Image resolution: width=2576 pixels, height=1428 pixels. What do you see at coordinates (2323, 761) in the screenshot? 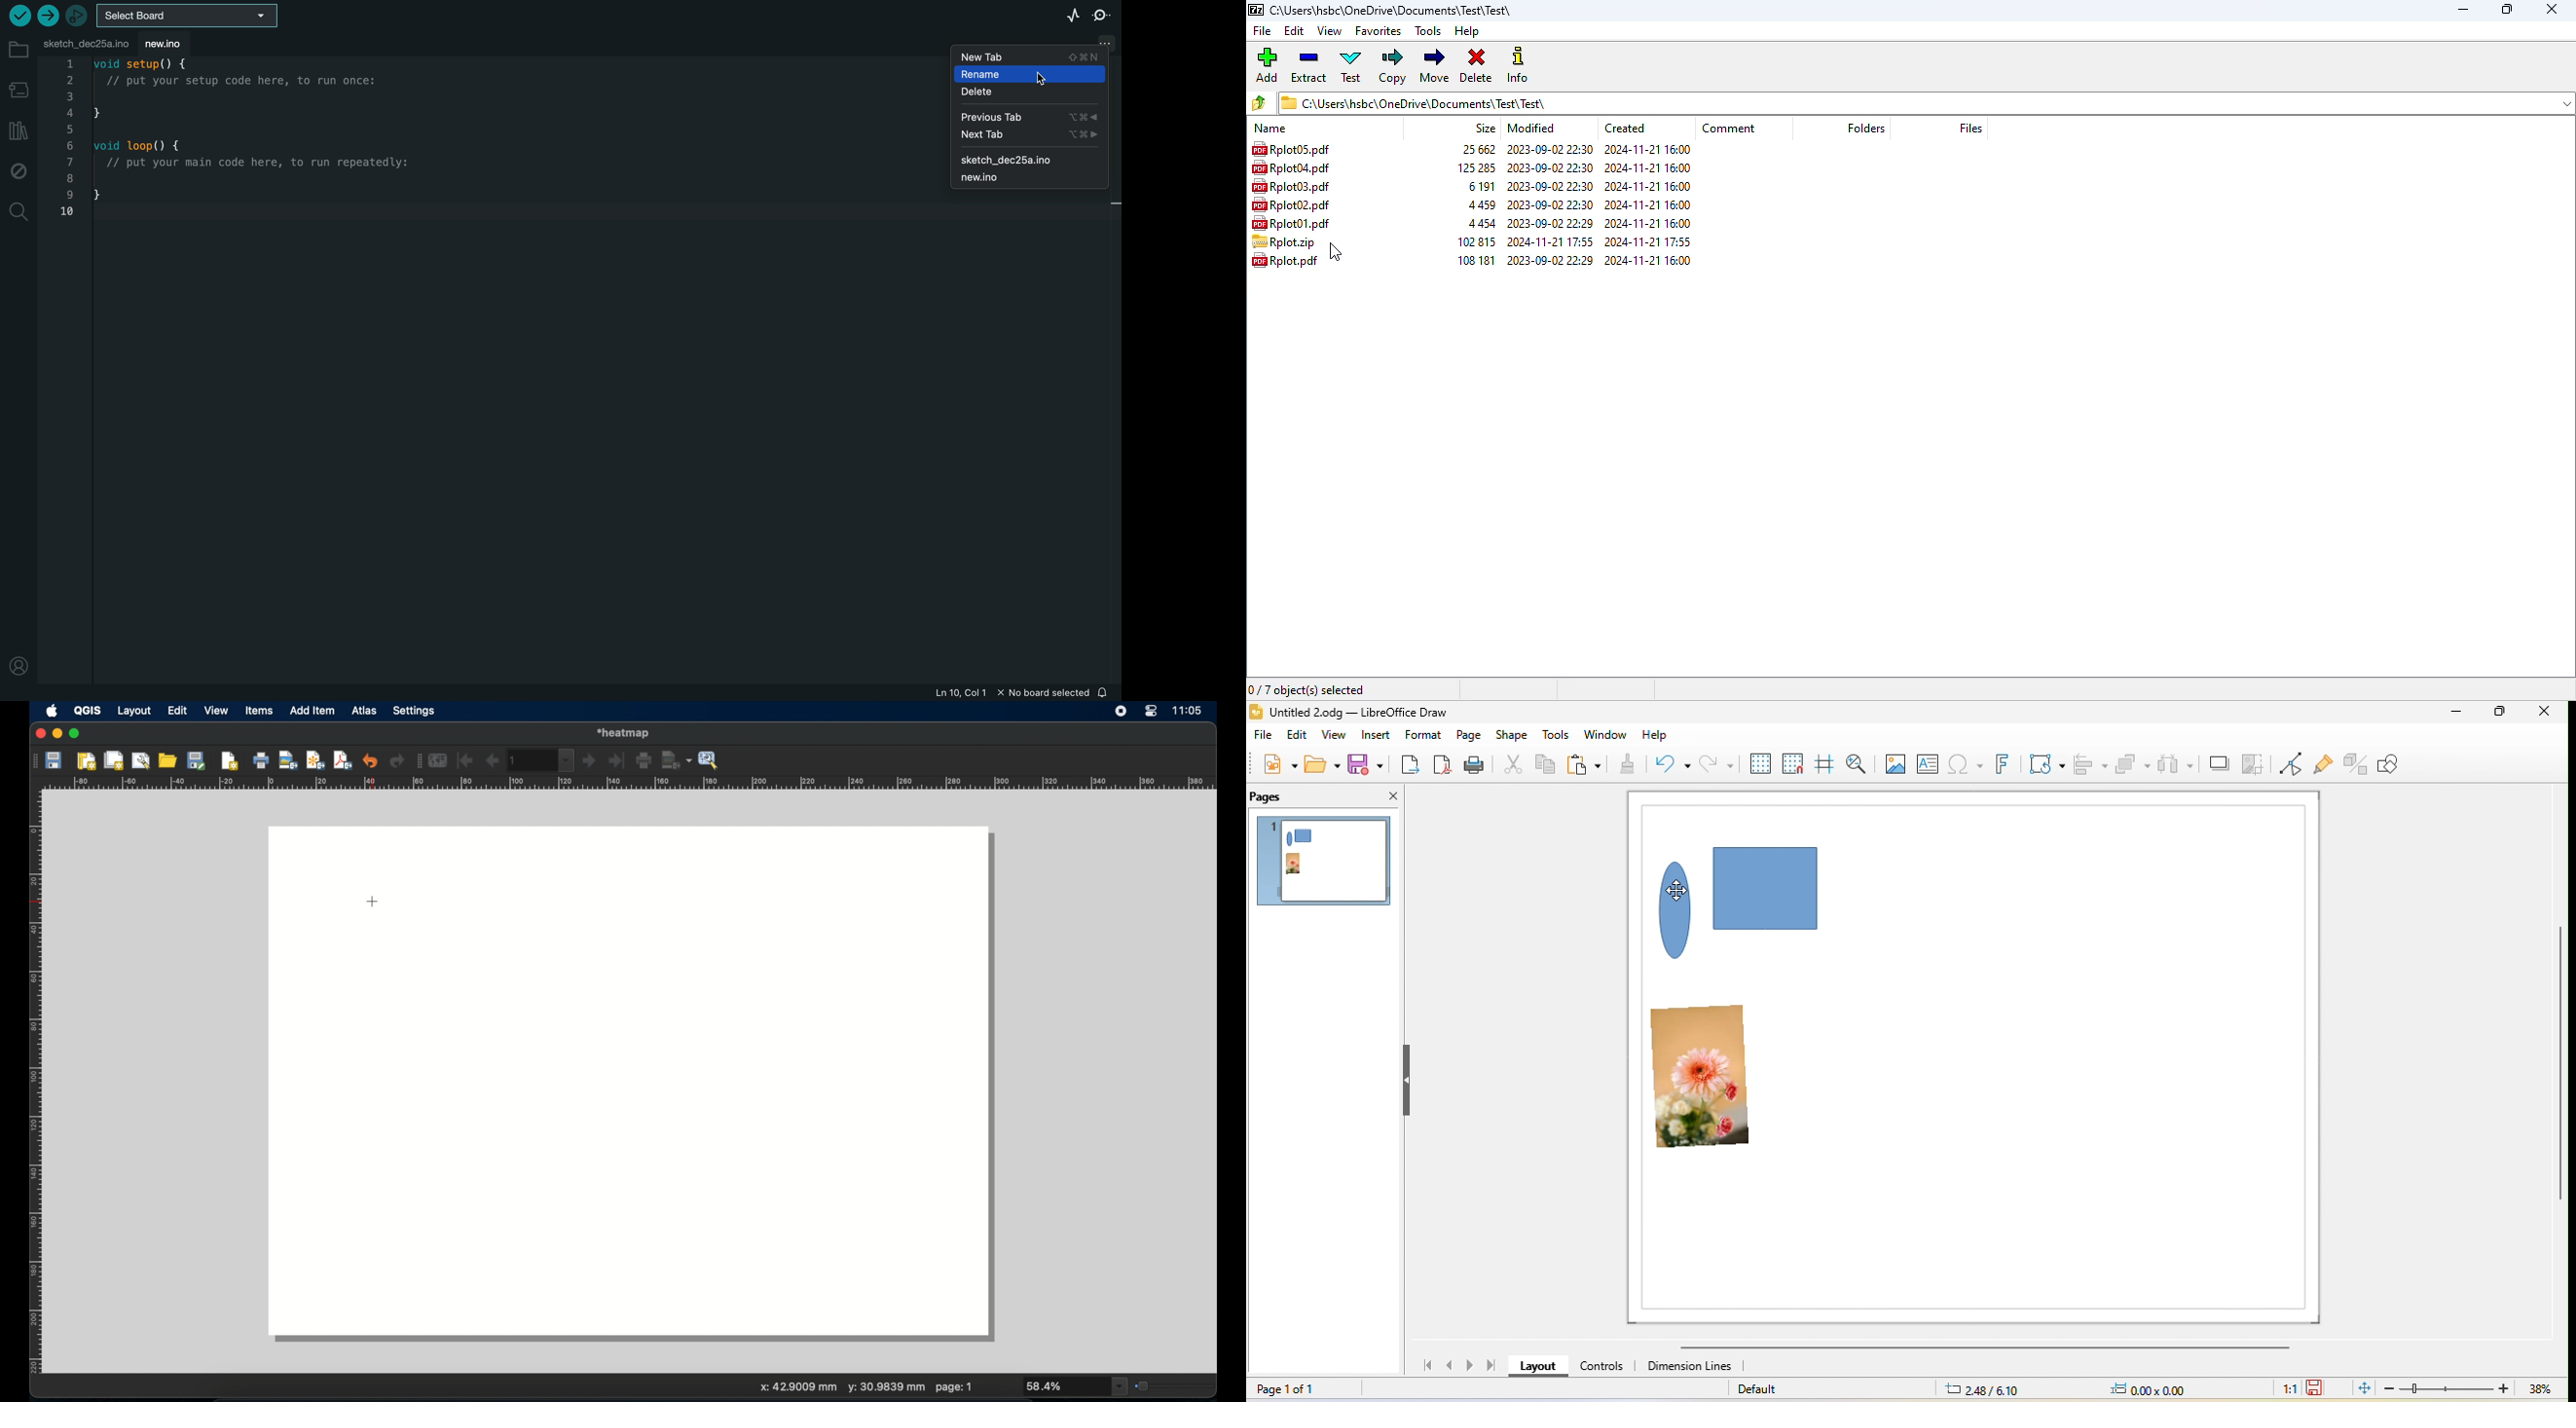
I see `show gluepoint function` at bounding box center [2323, 761].